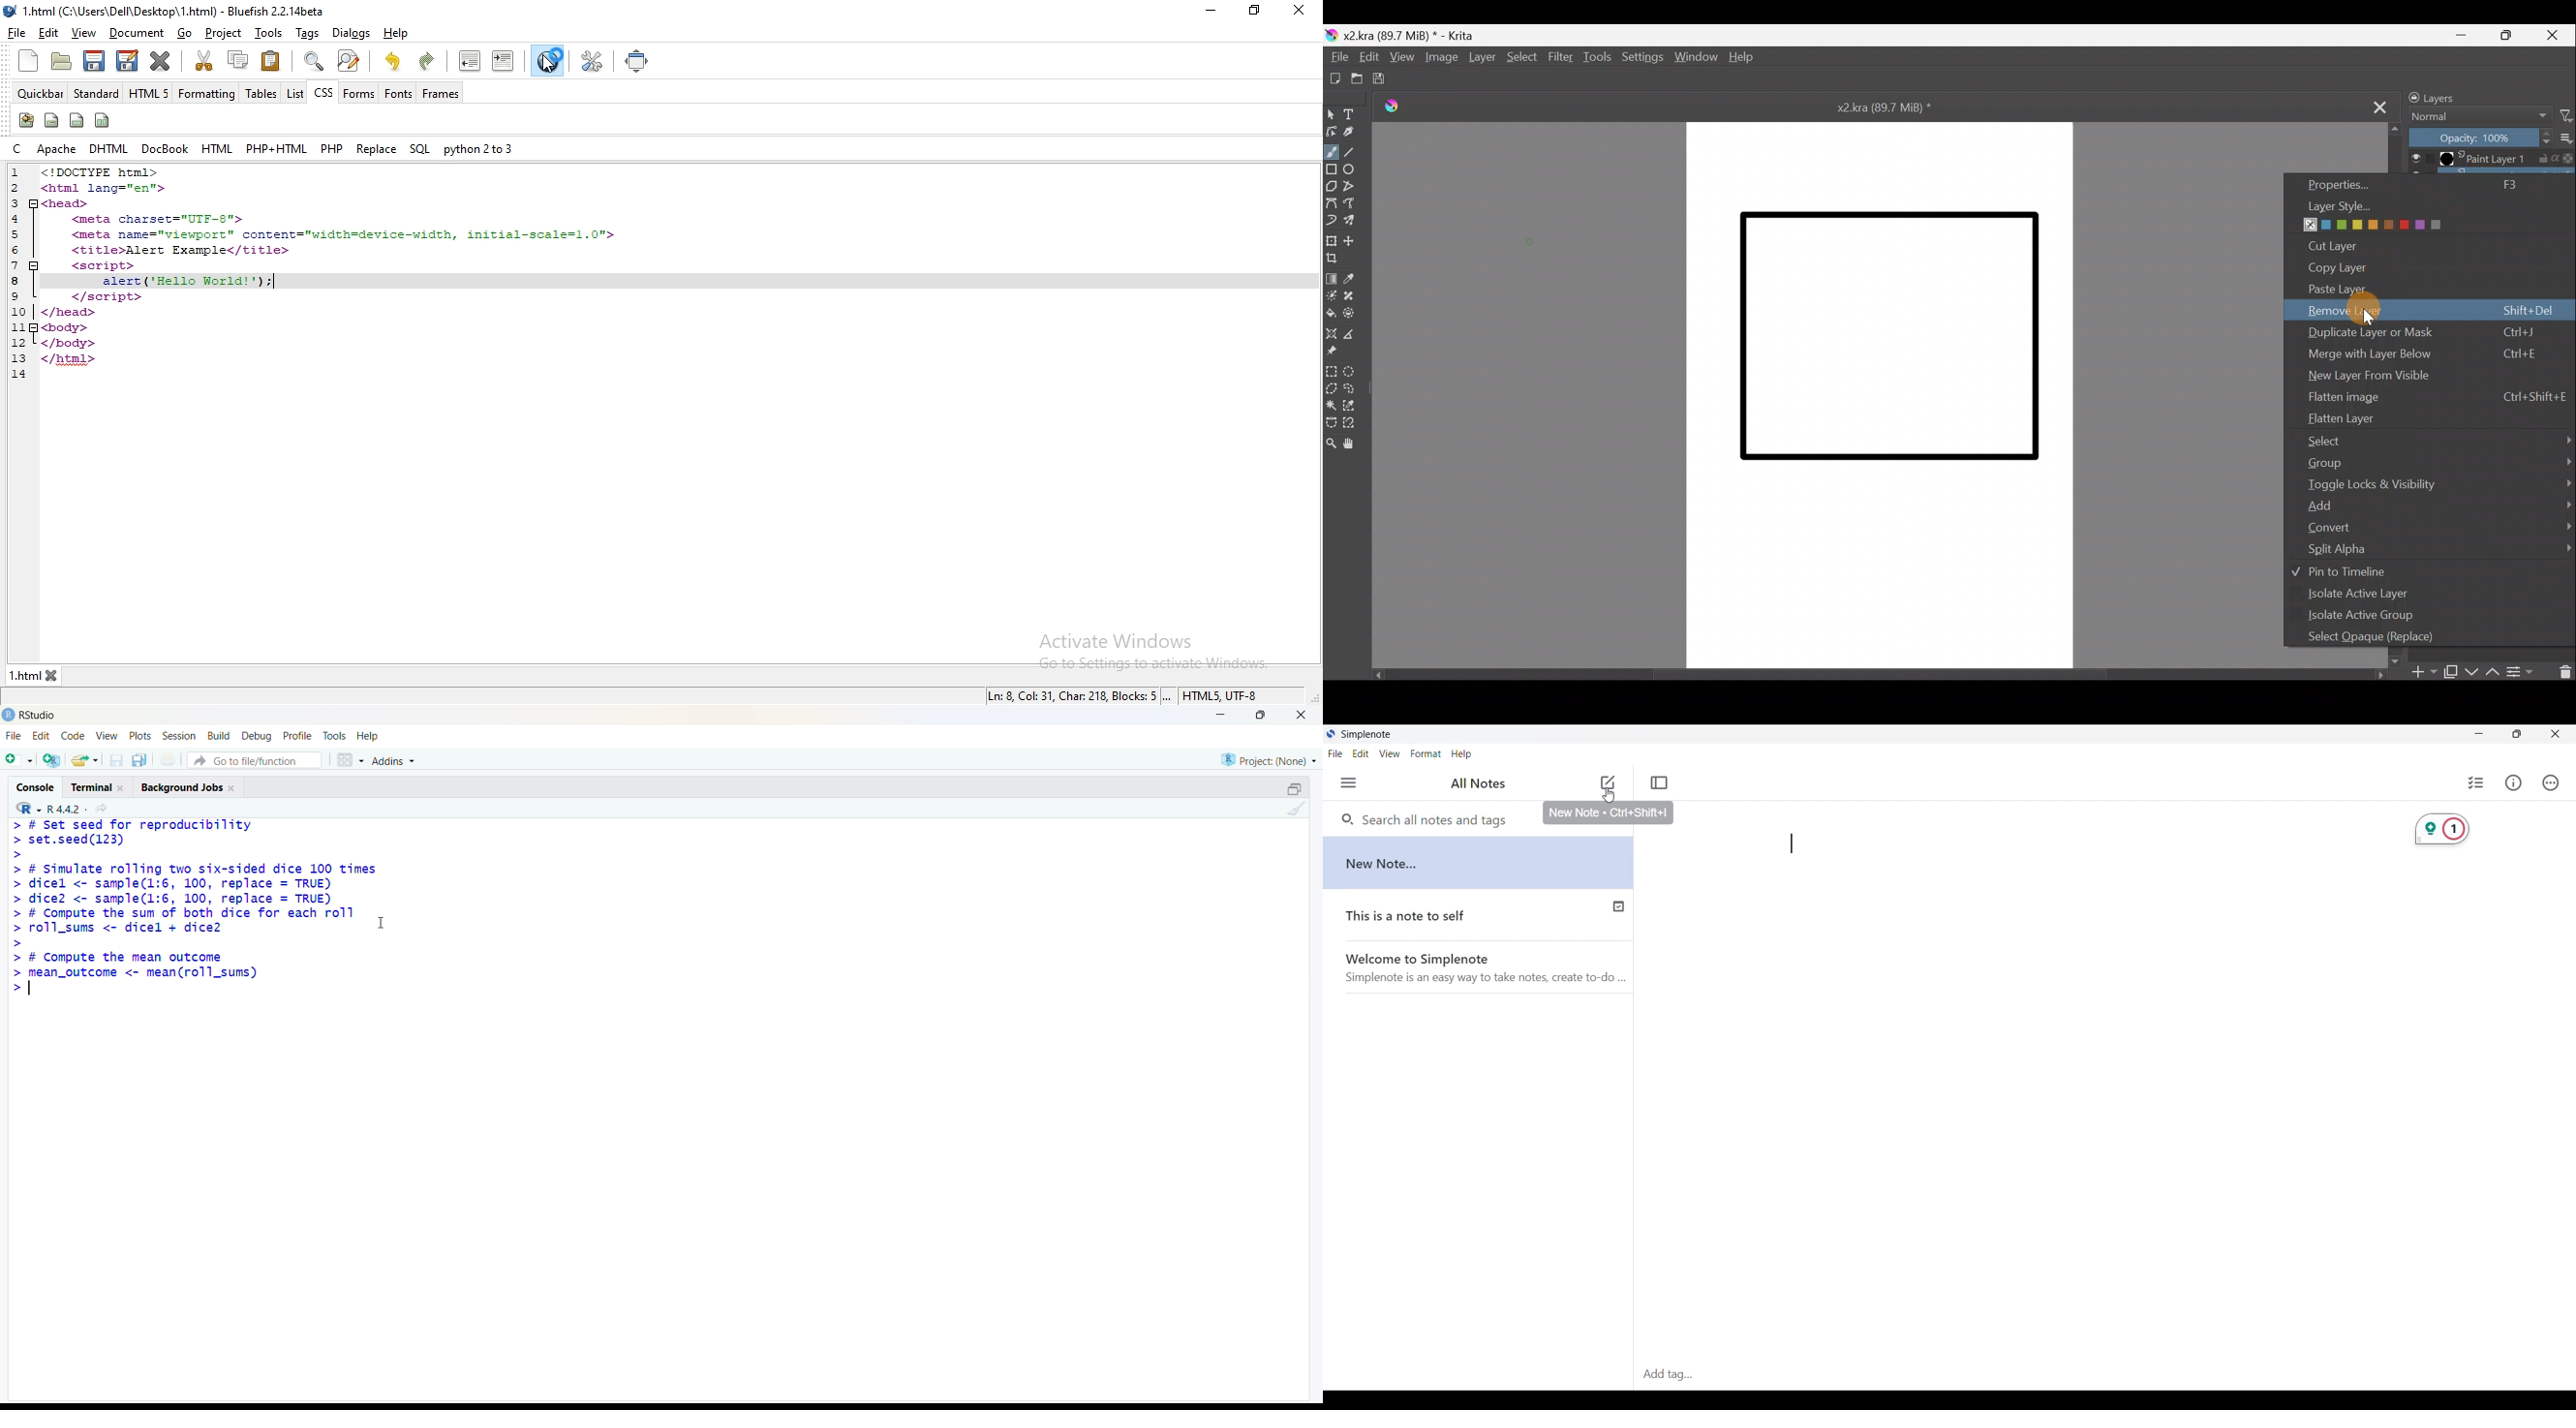 Image resolution: width=2576 pixels, height=1428 pixels. Describe the element at coordinates (275, 148) in the screenshot. I see `php + html` at that location.